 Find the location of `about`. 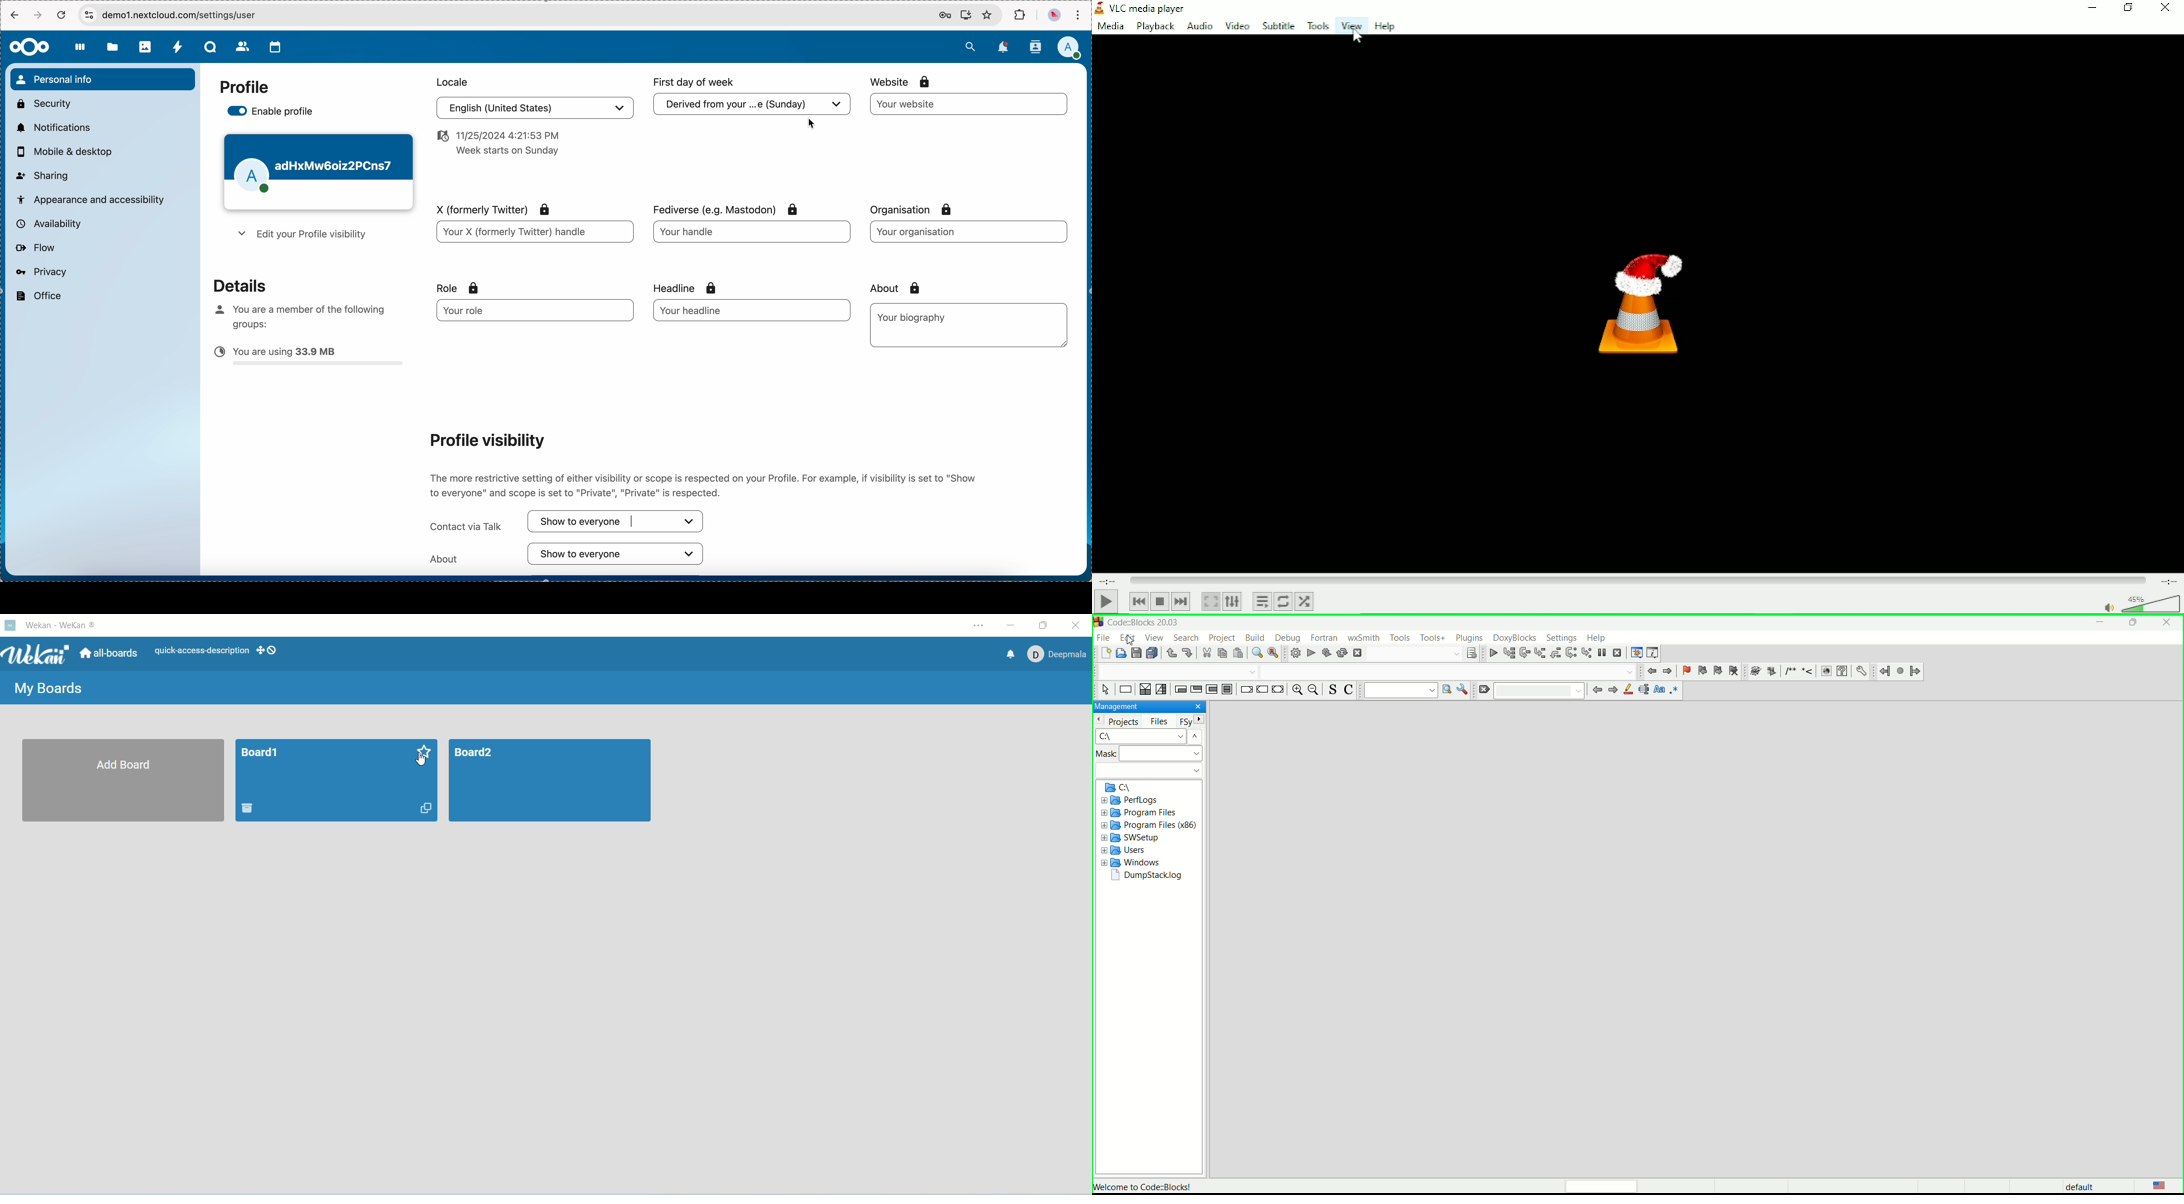

about is located at coordinates (892, 288).